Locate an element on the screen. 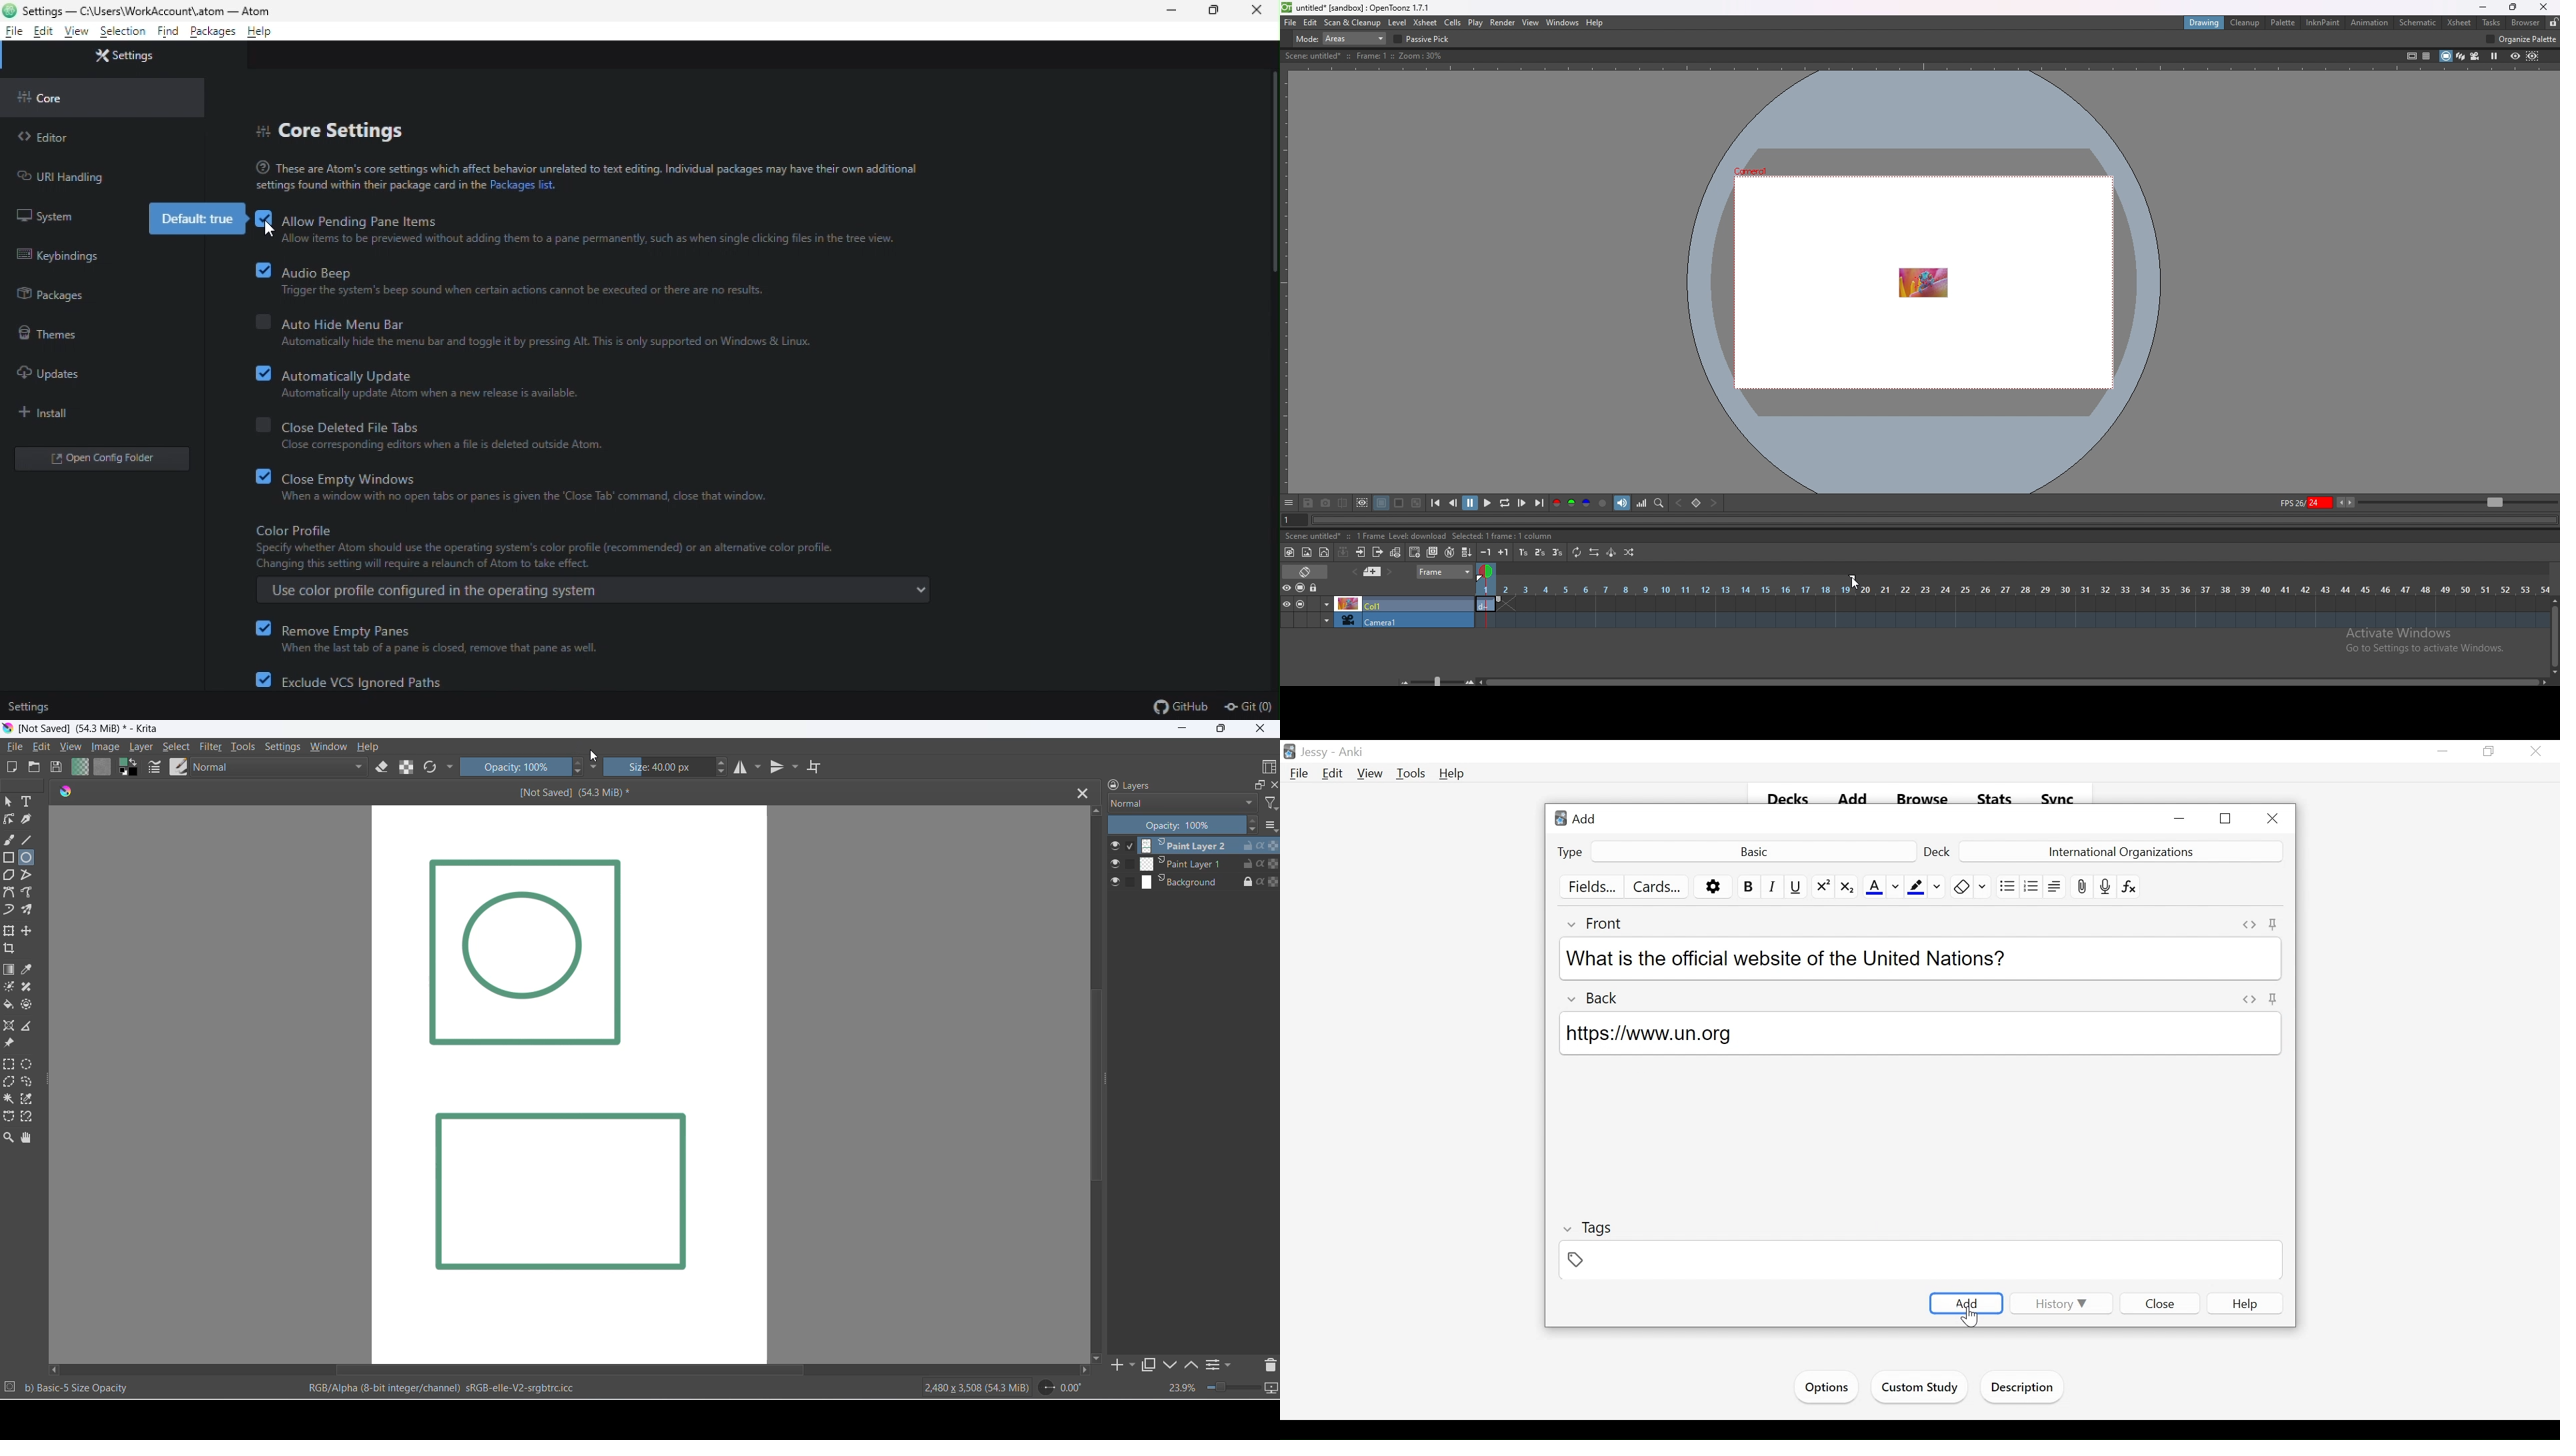 This screenshot has width=2576, height=1456. What is the official website of the United Nations? is located at coordinates (1919, 959).